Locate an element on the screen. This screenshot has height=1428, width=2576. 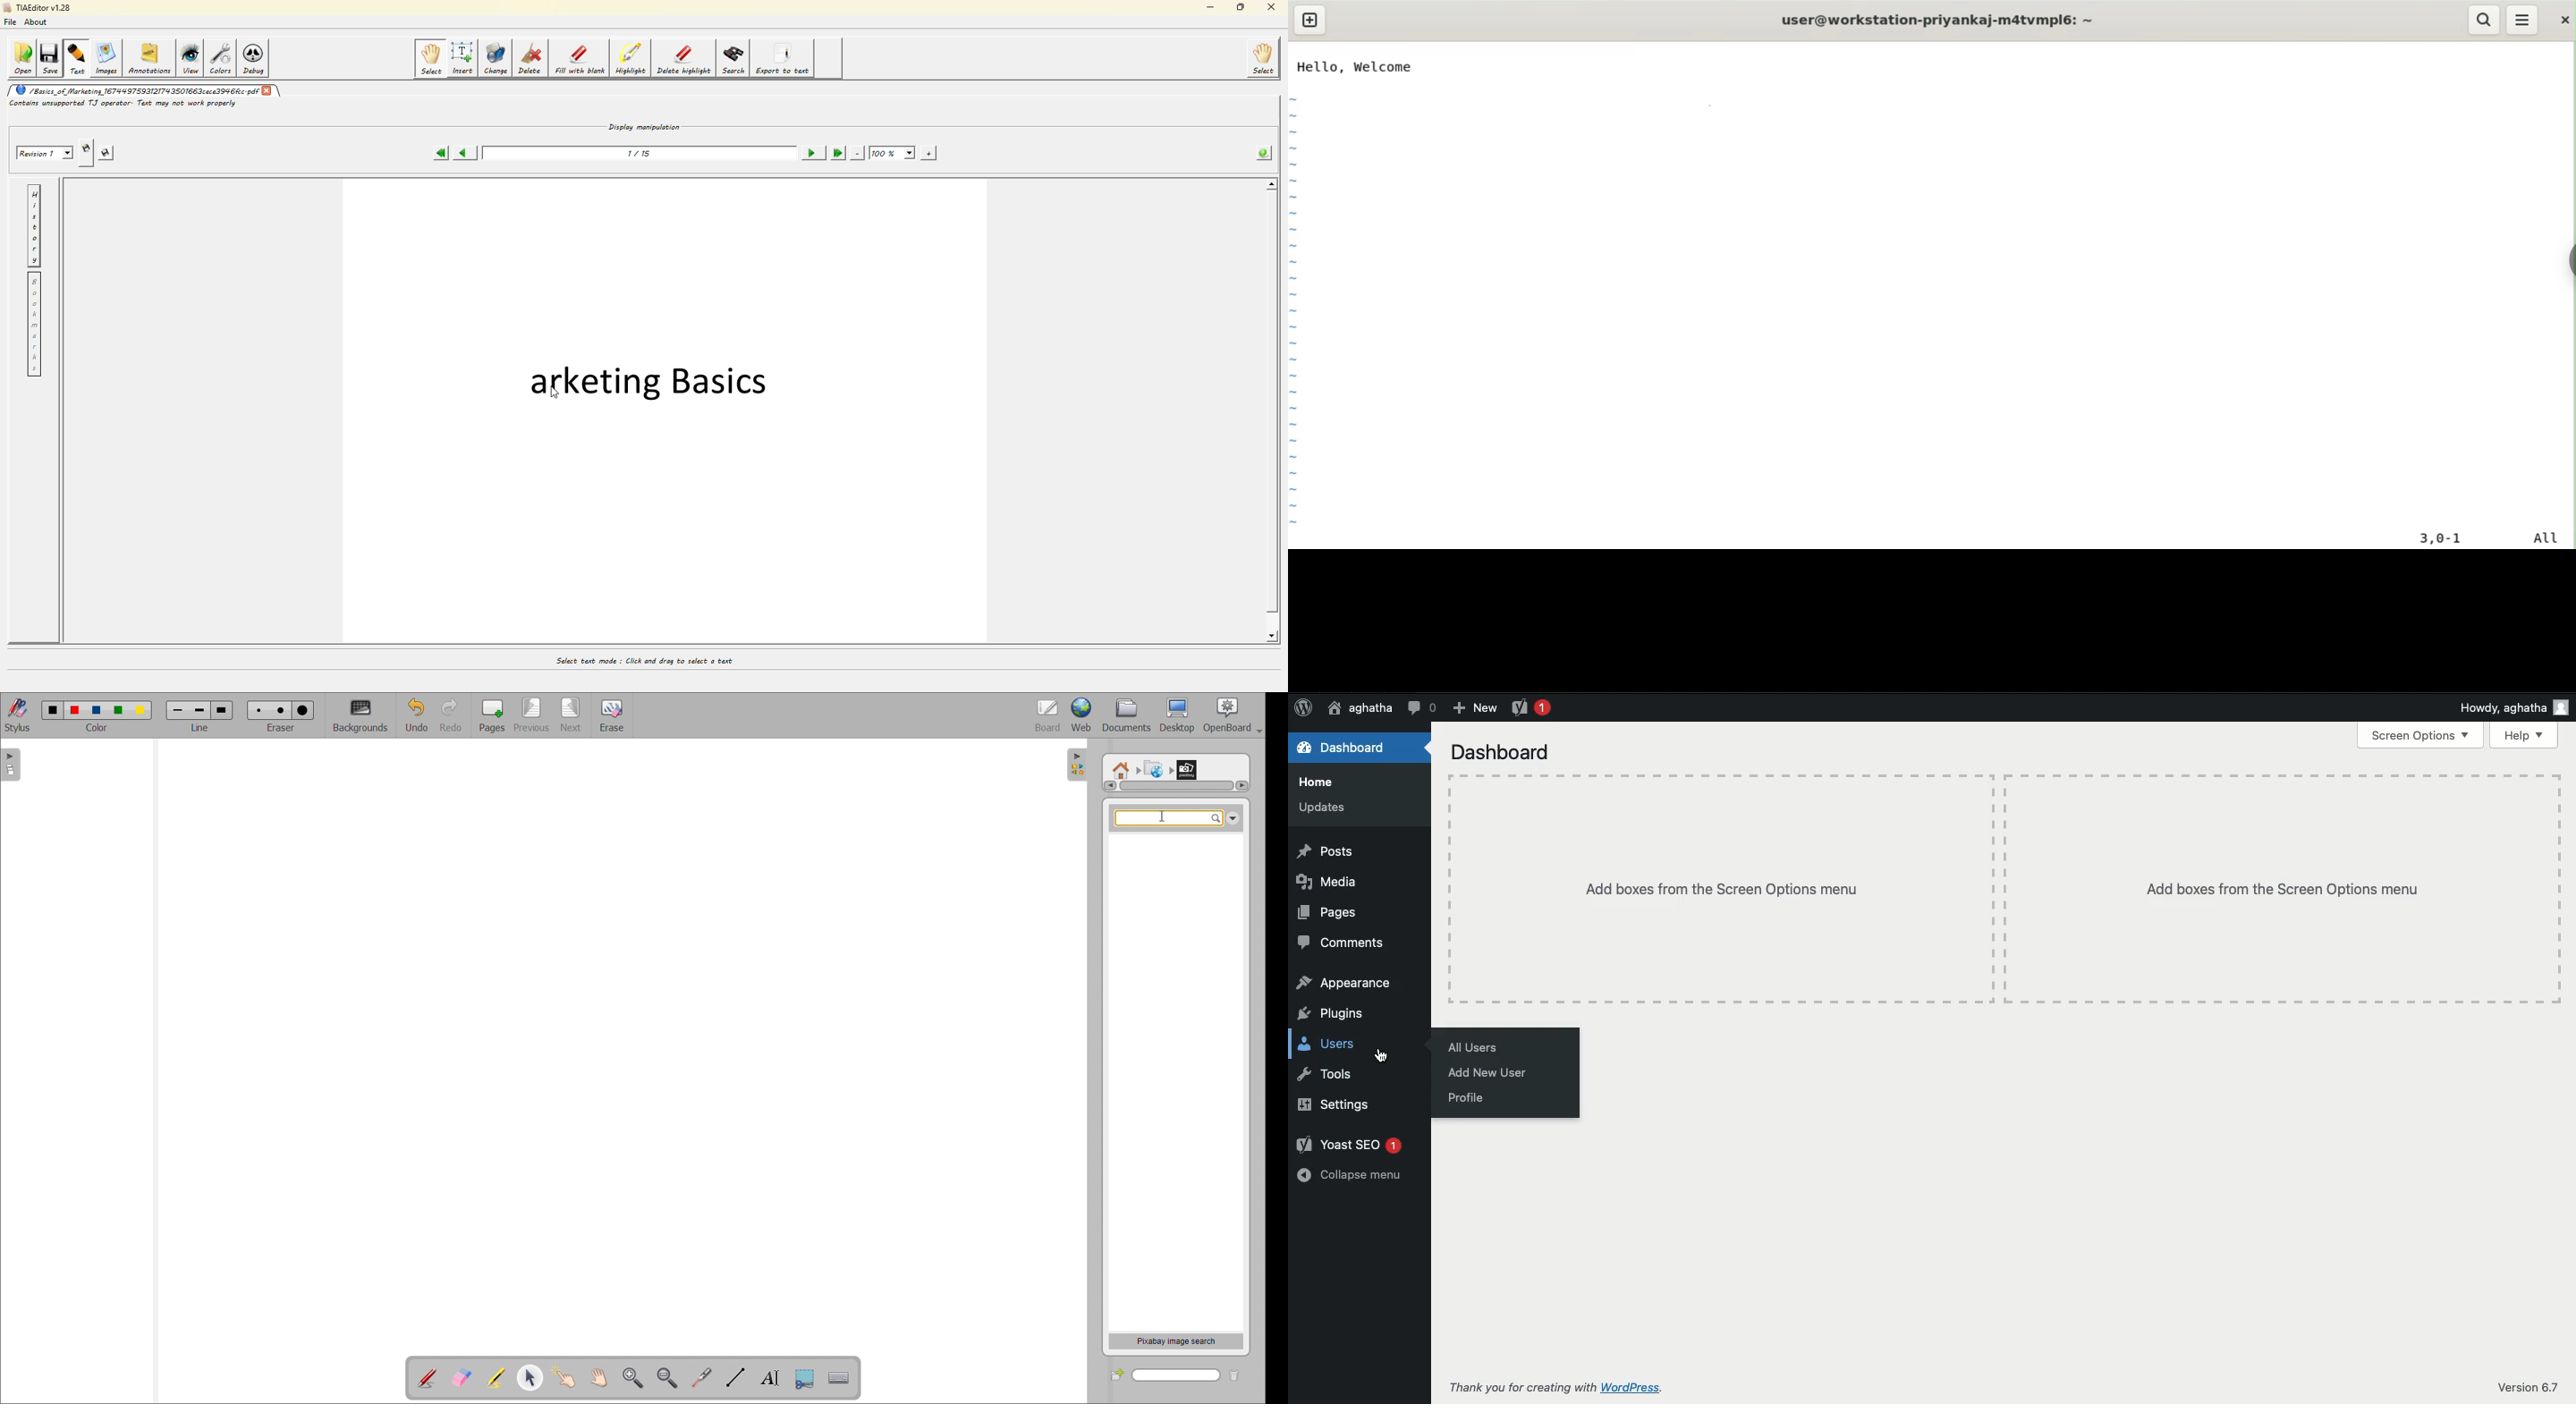
previous page is located at coordinates (531, 715).